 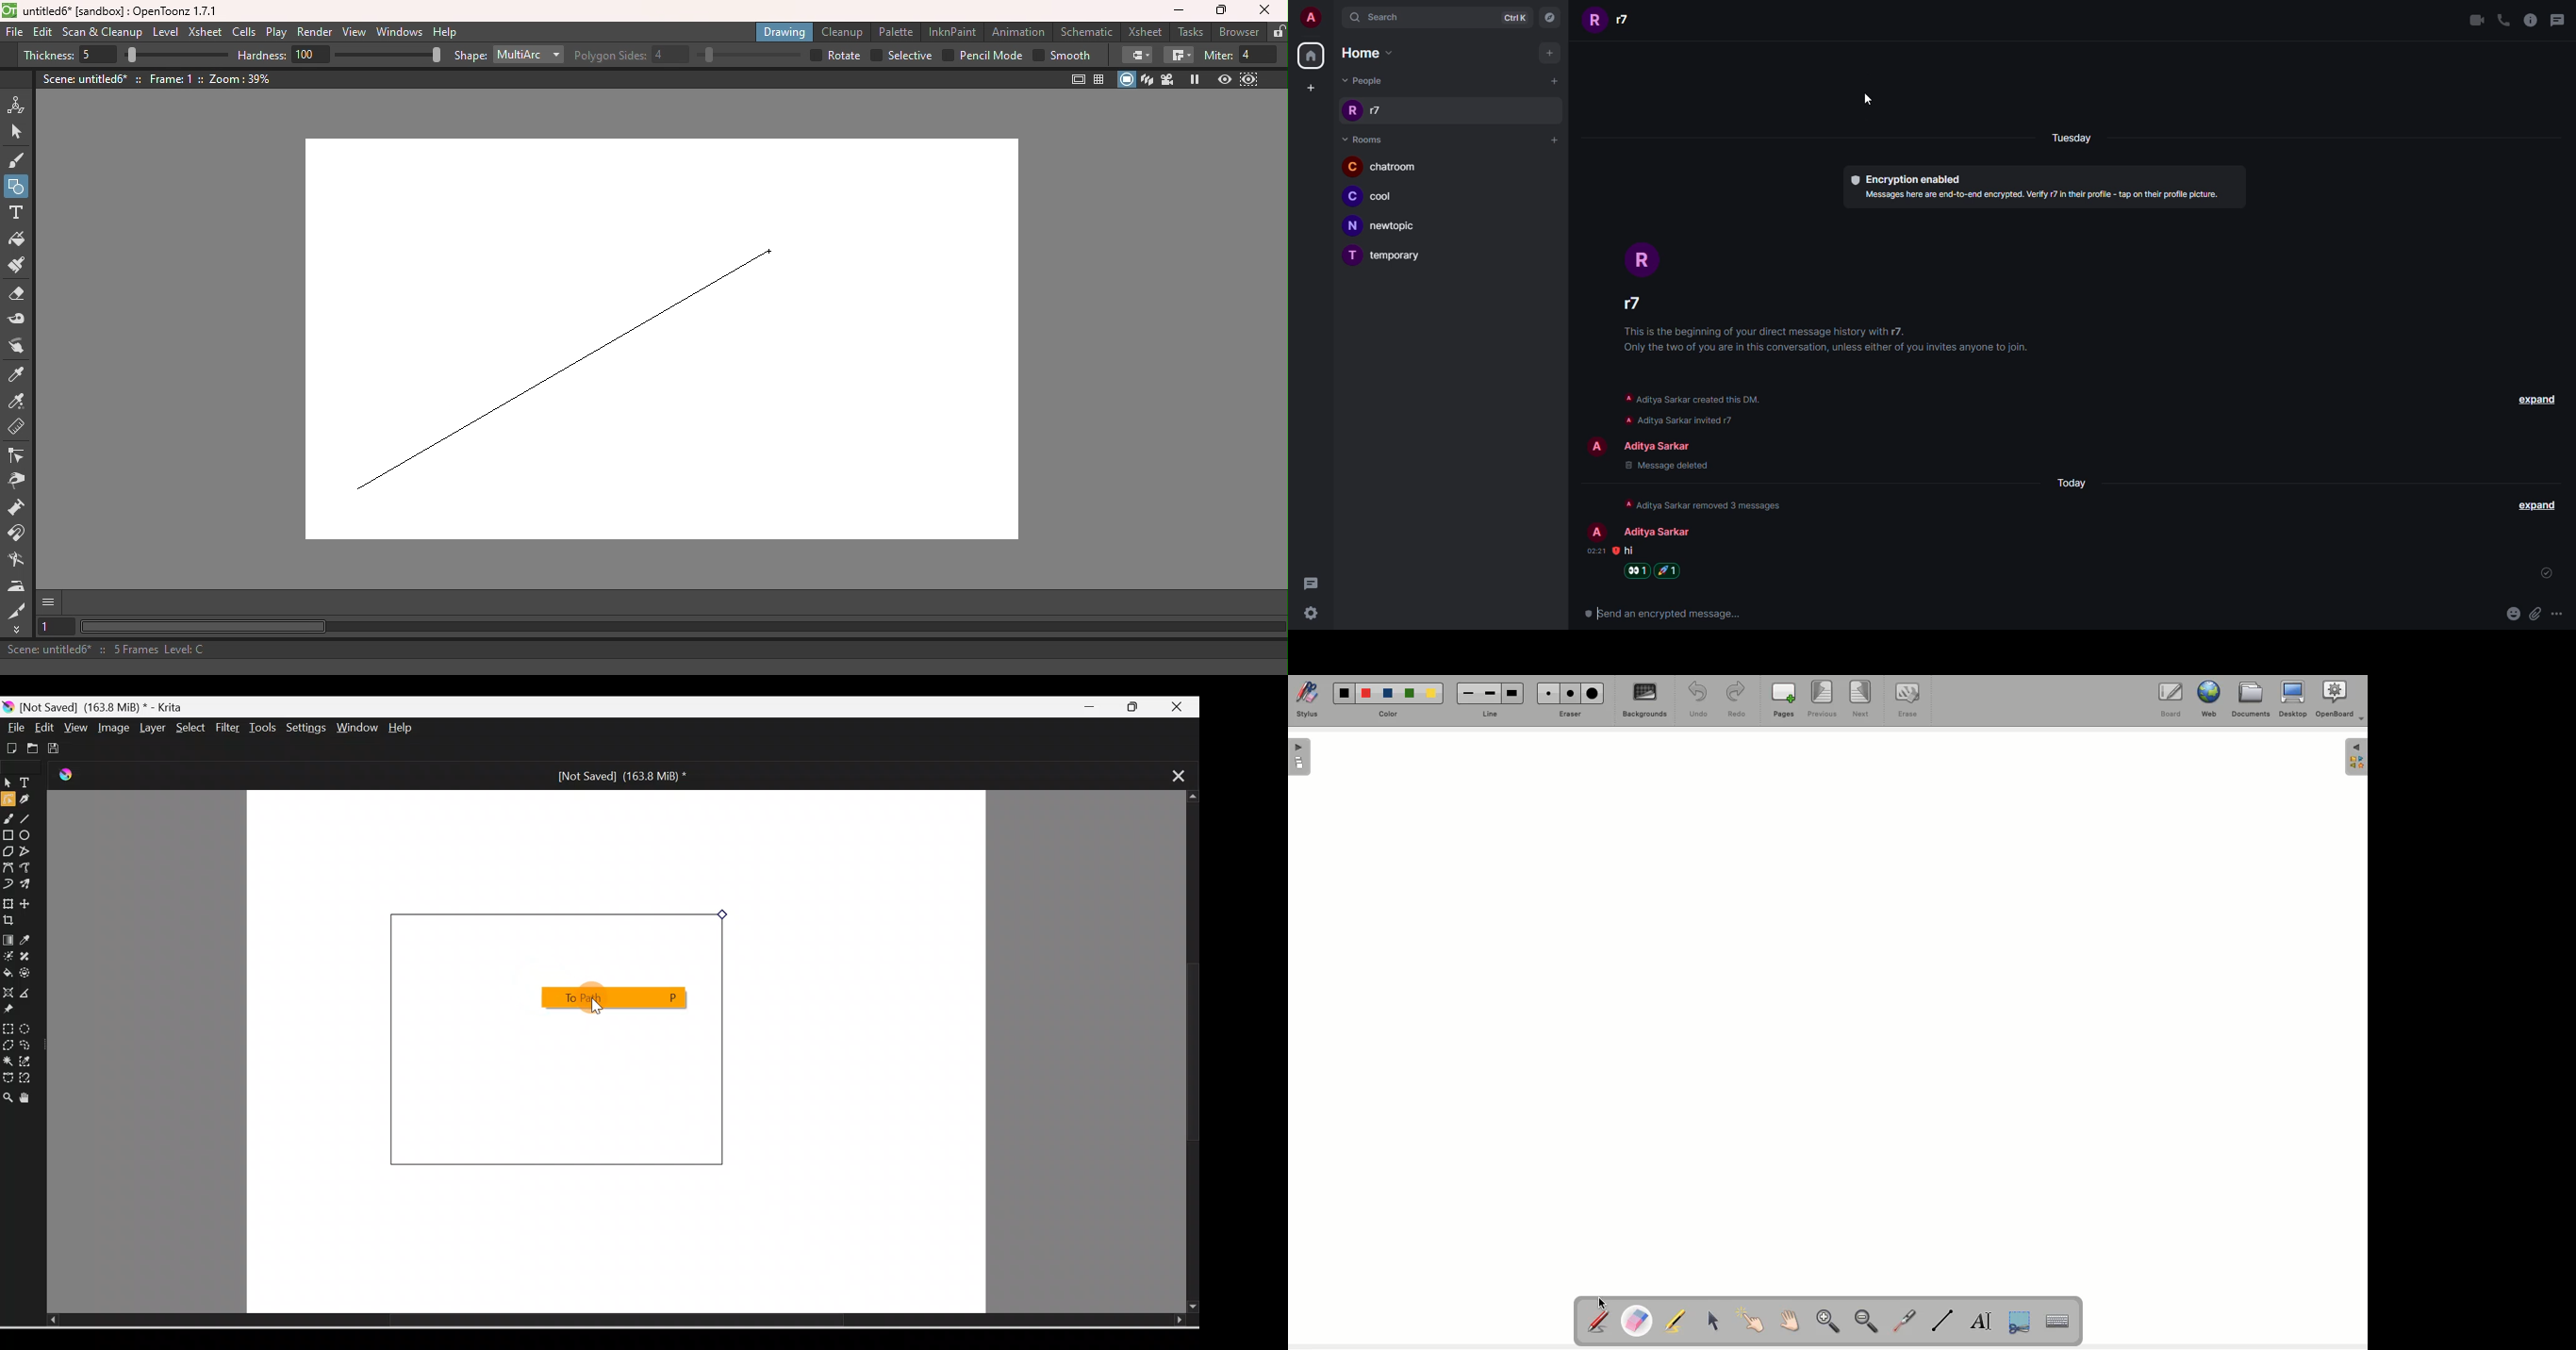 I want to click on Multibrush tool, so click(x=28, y=886).